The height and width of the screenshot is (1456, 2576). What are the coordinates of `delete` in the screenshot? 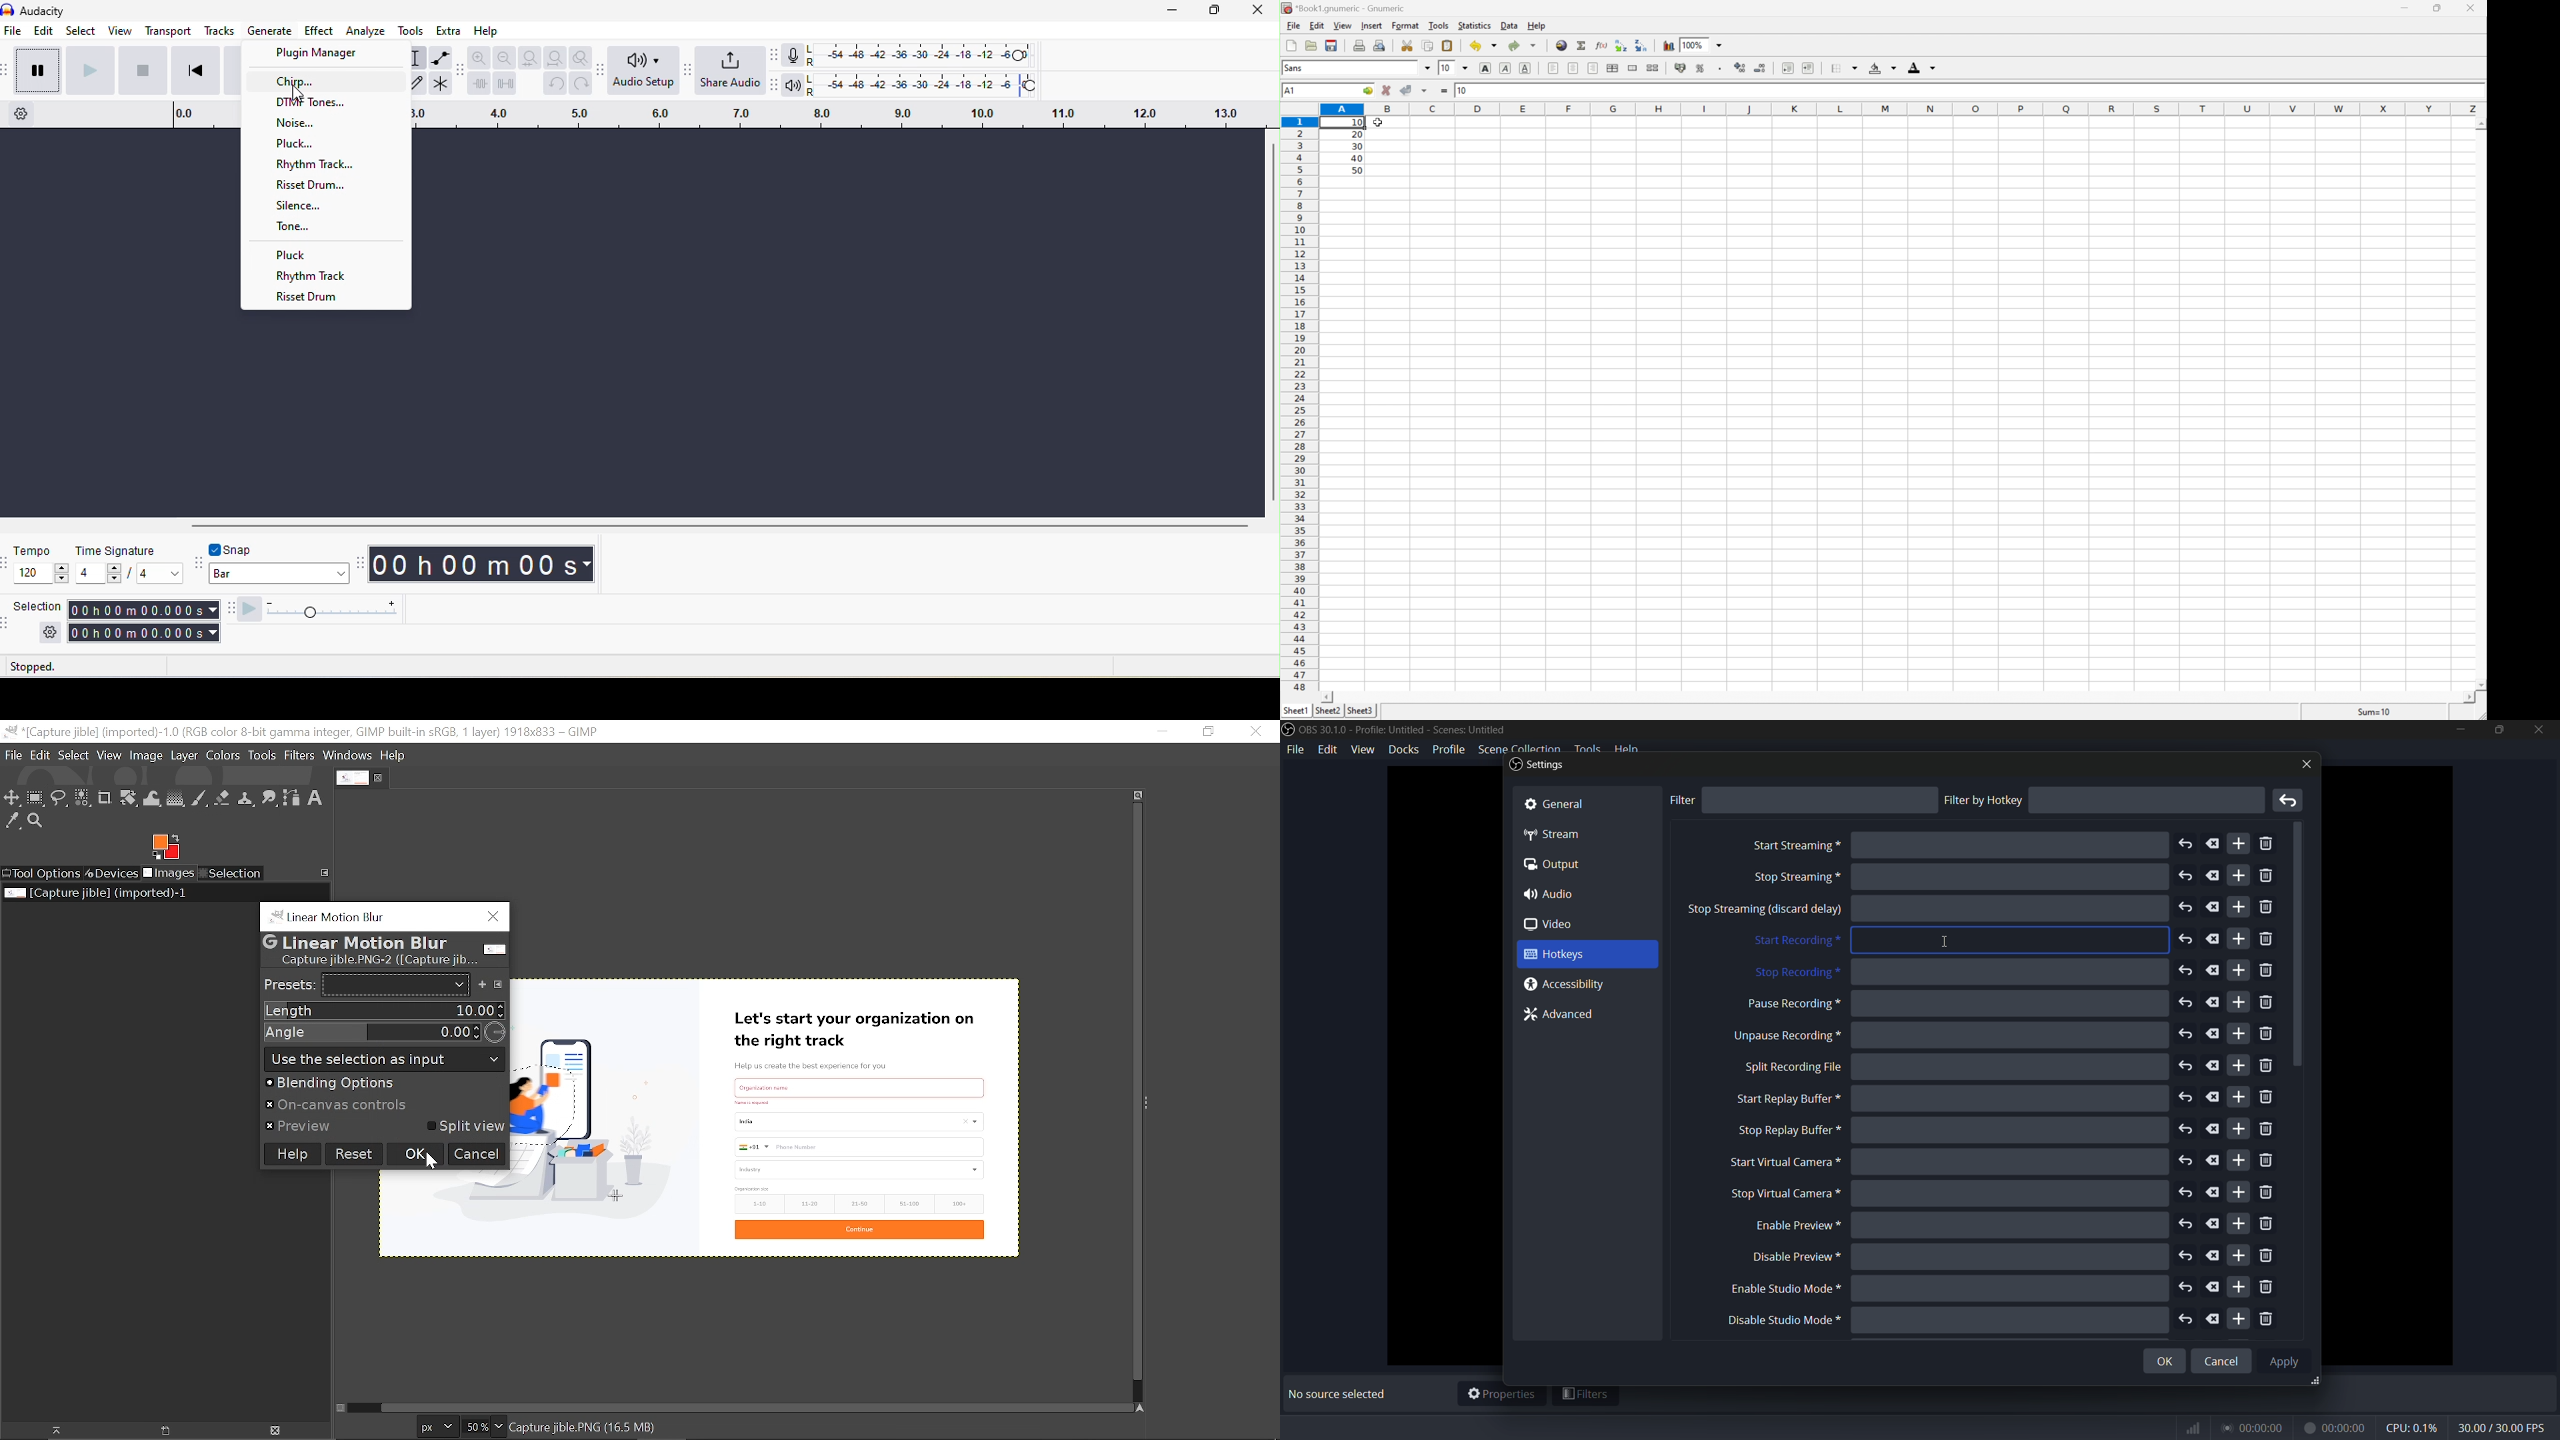 It's located at (2213, 1097).